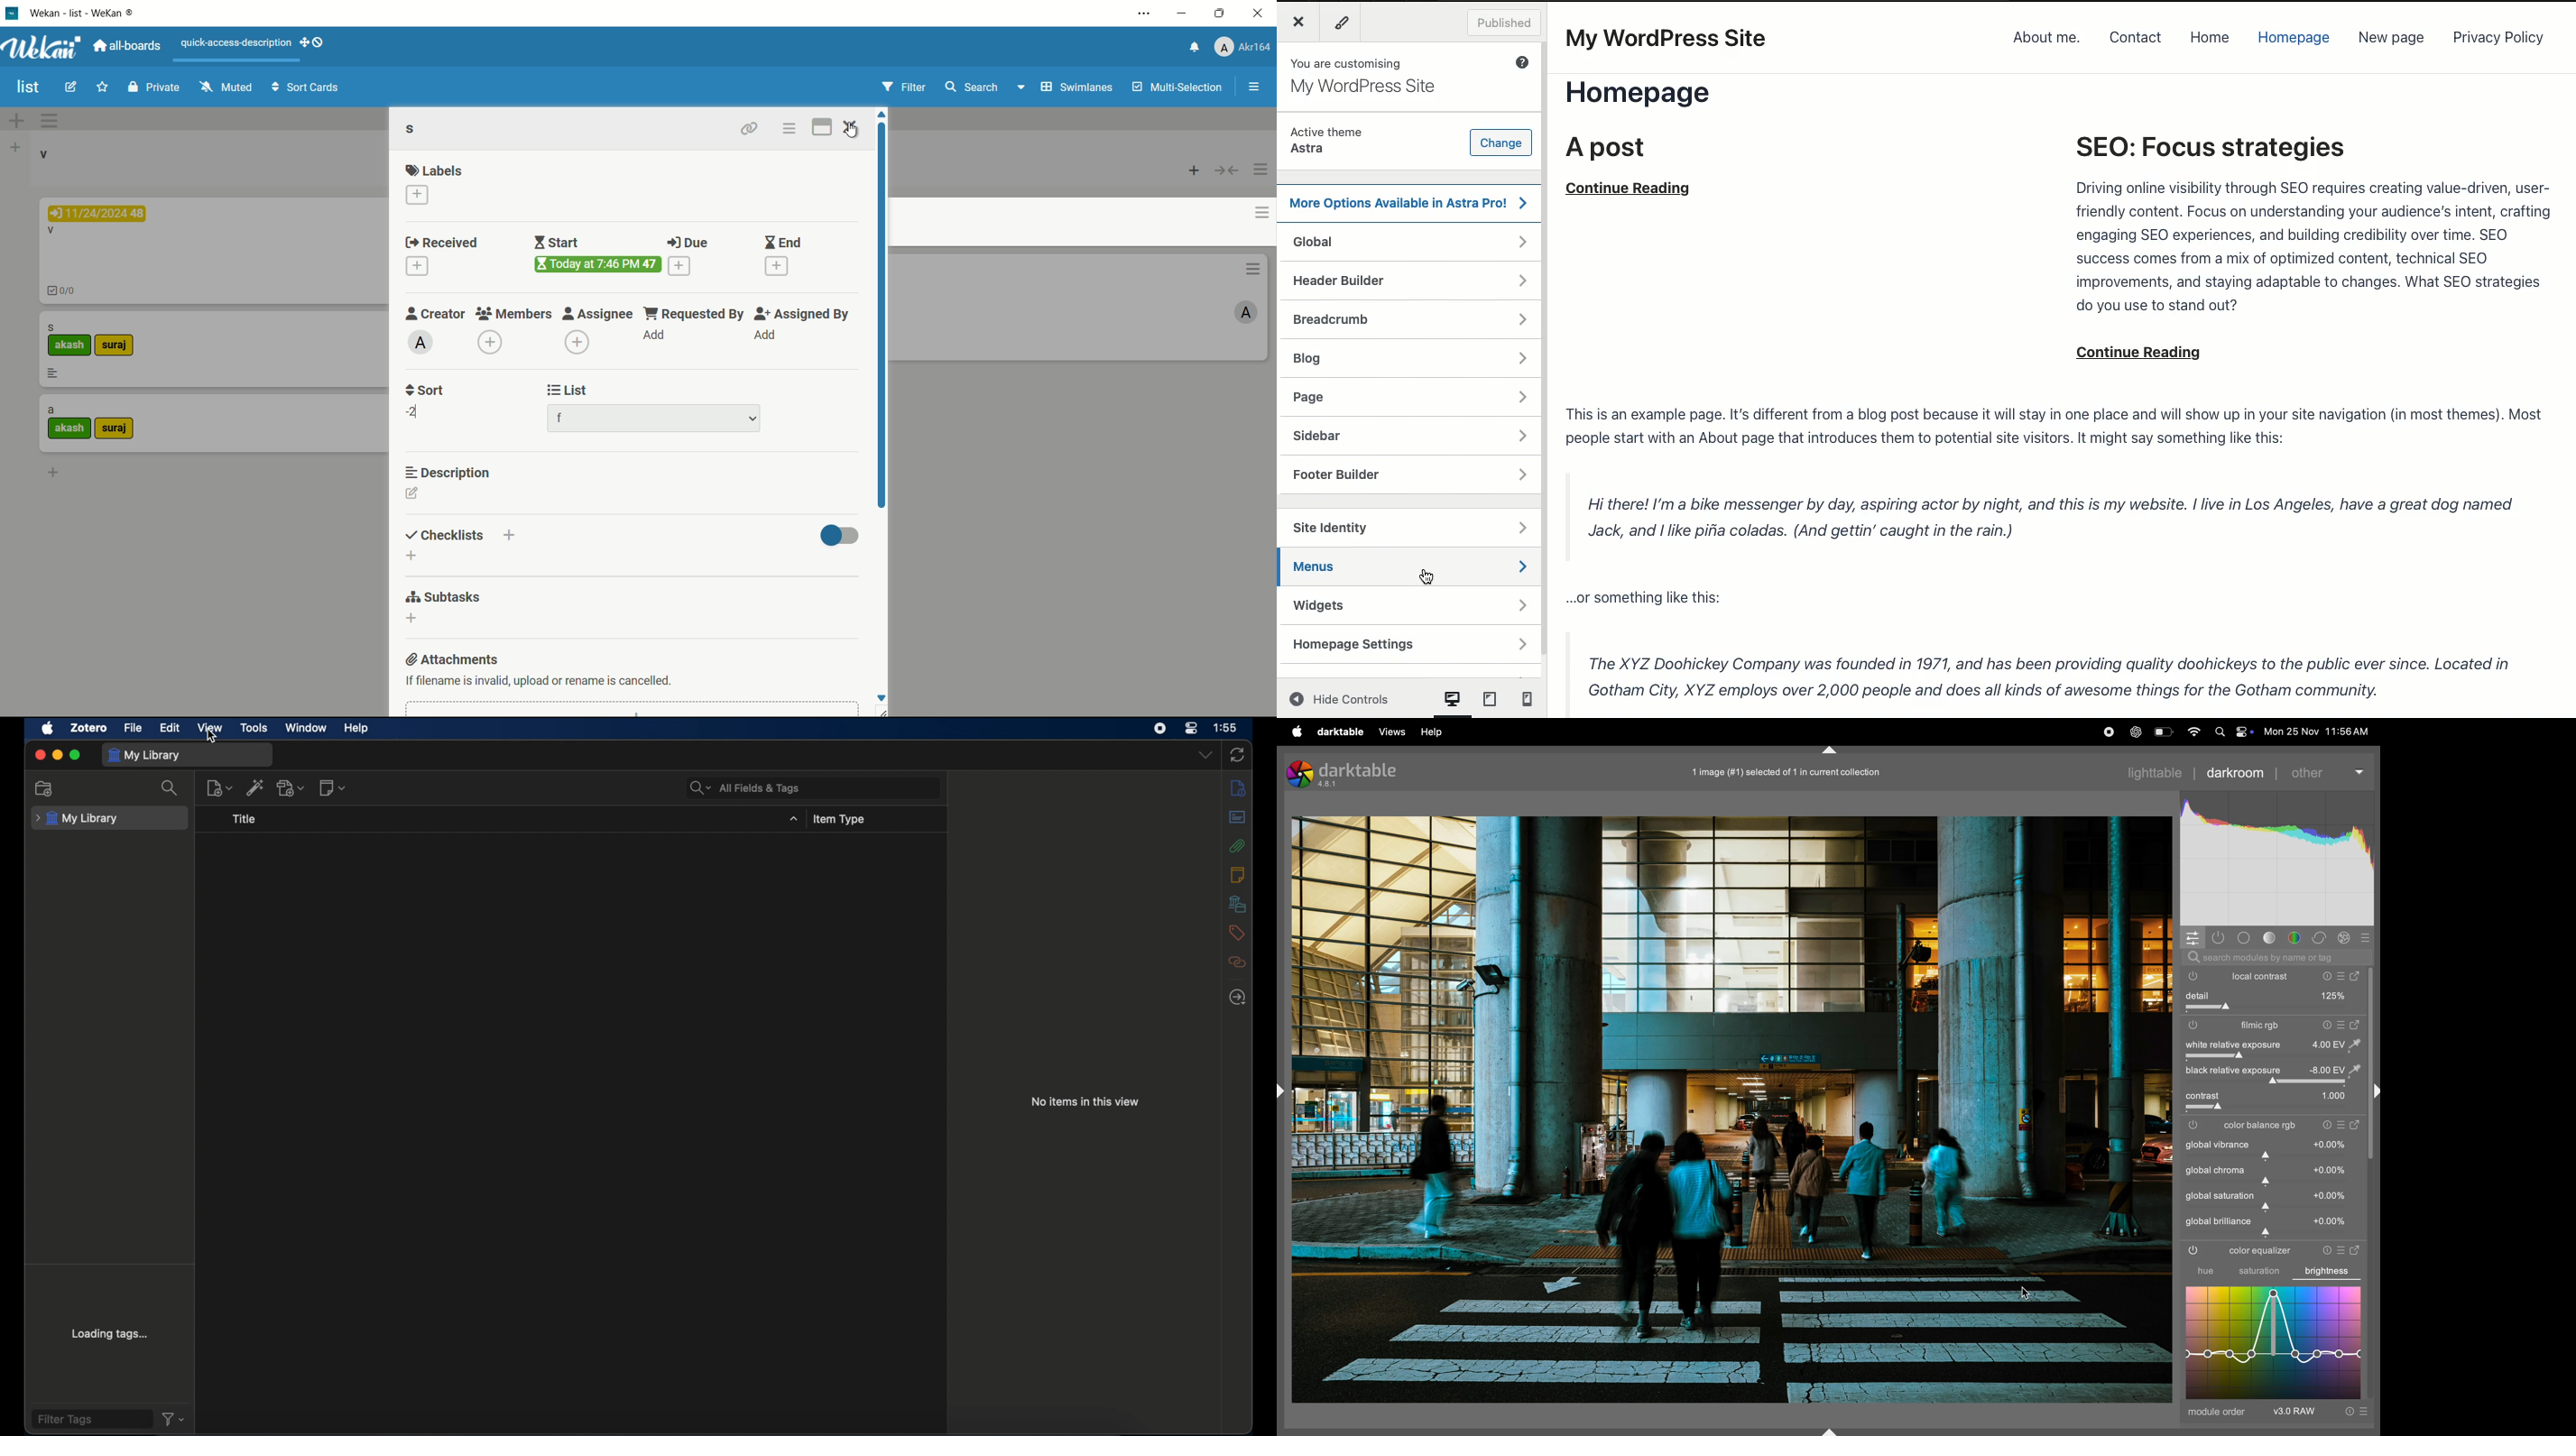 This screenshot has height=1456, width=2576. What do you see at coordinates (2045, 39) in the screenshot?
I see `About me` at bounding box center [2045, 39].